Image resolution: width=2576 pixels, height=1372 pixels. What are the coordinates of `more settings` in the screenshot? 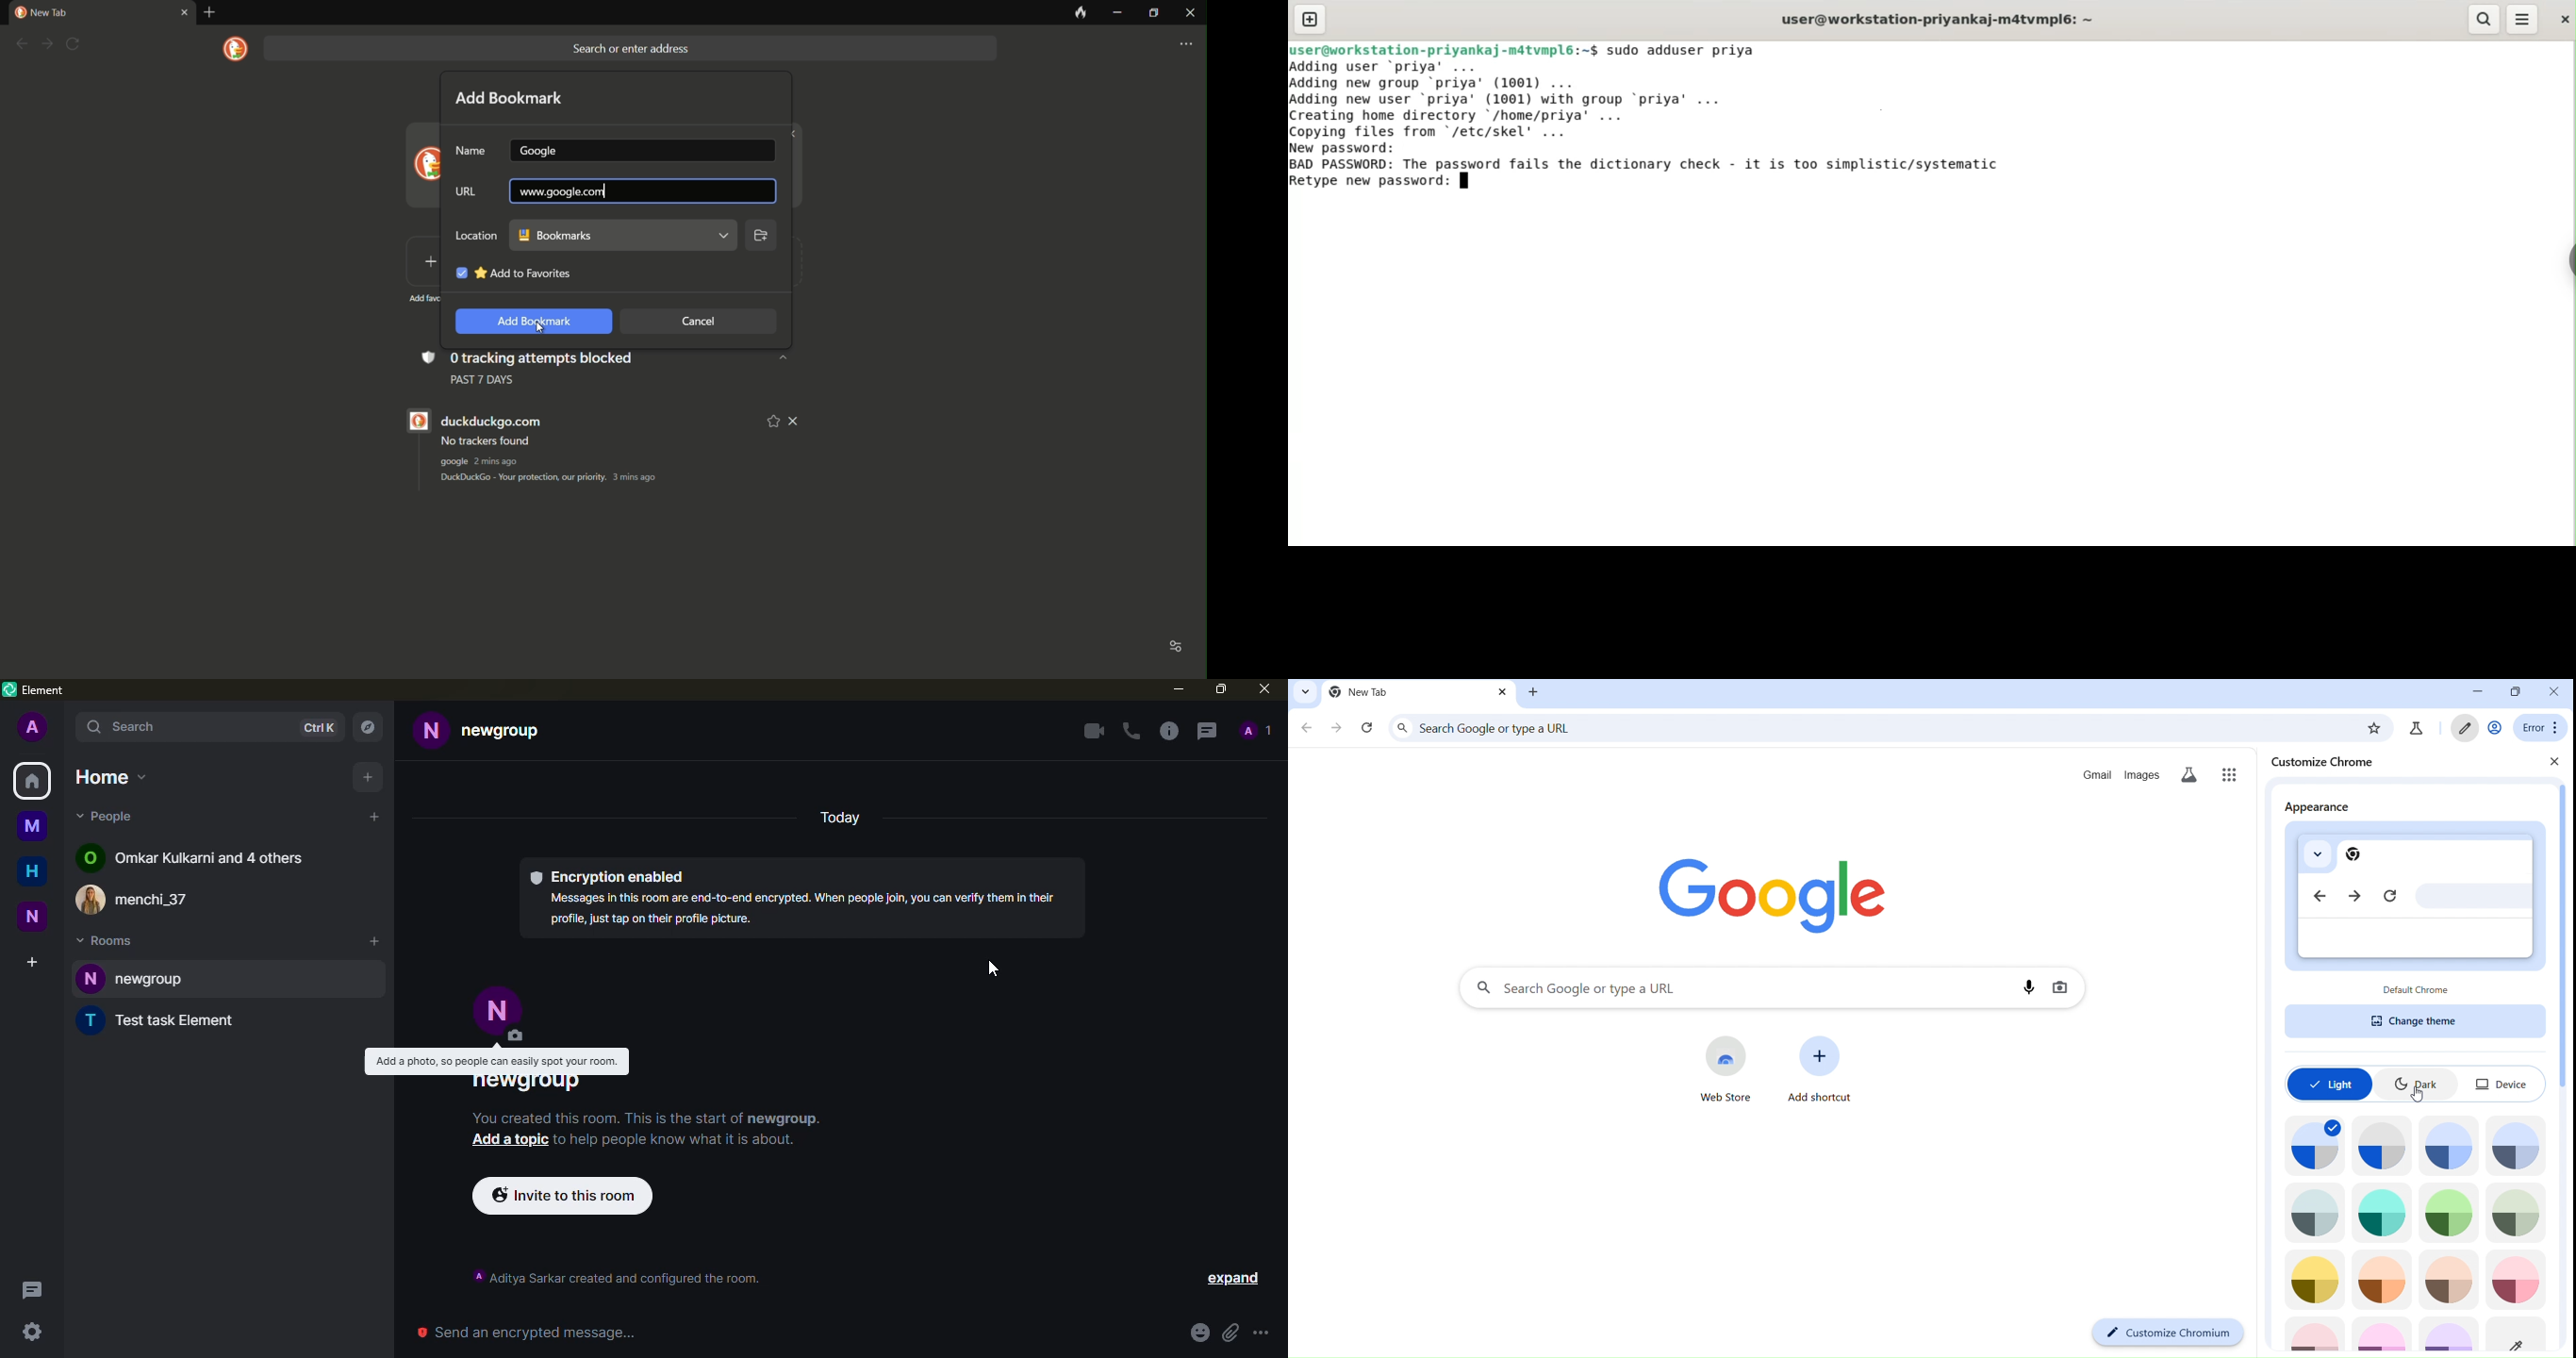 It's located at (1261, 1333).